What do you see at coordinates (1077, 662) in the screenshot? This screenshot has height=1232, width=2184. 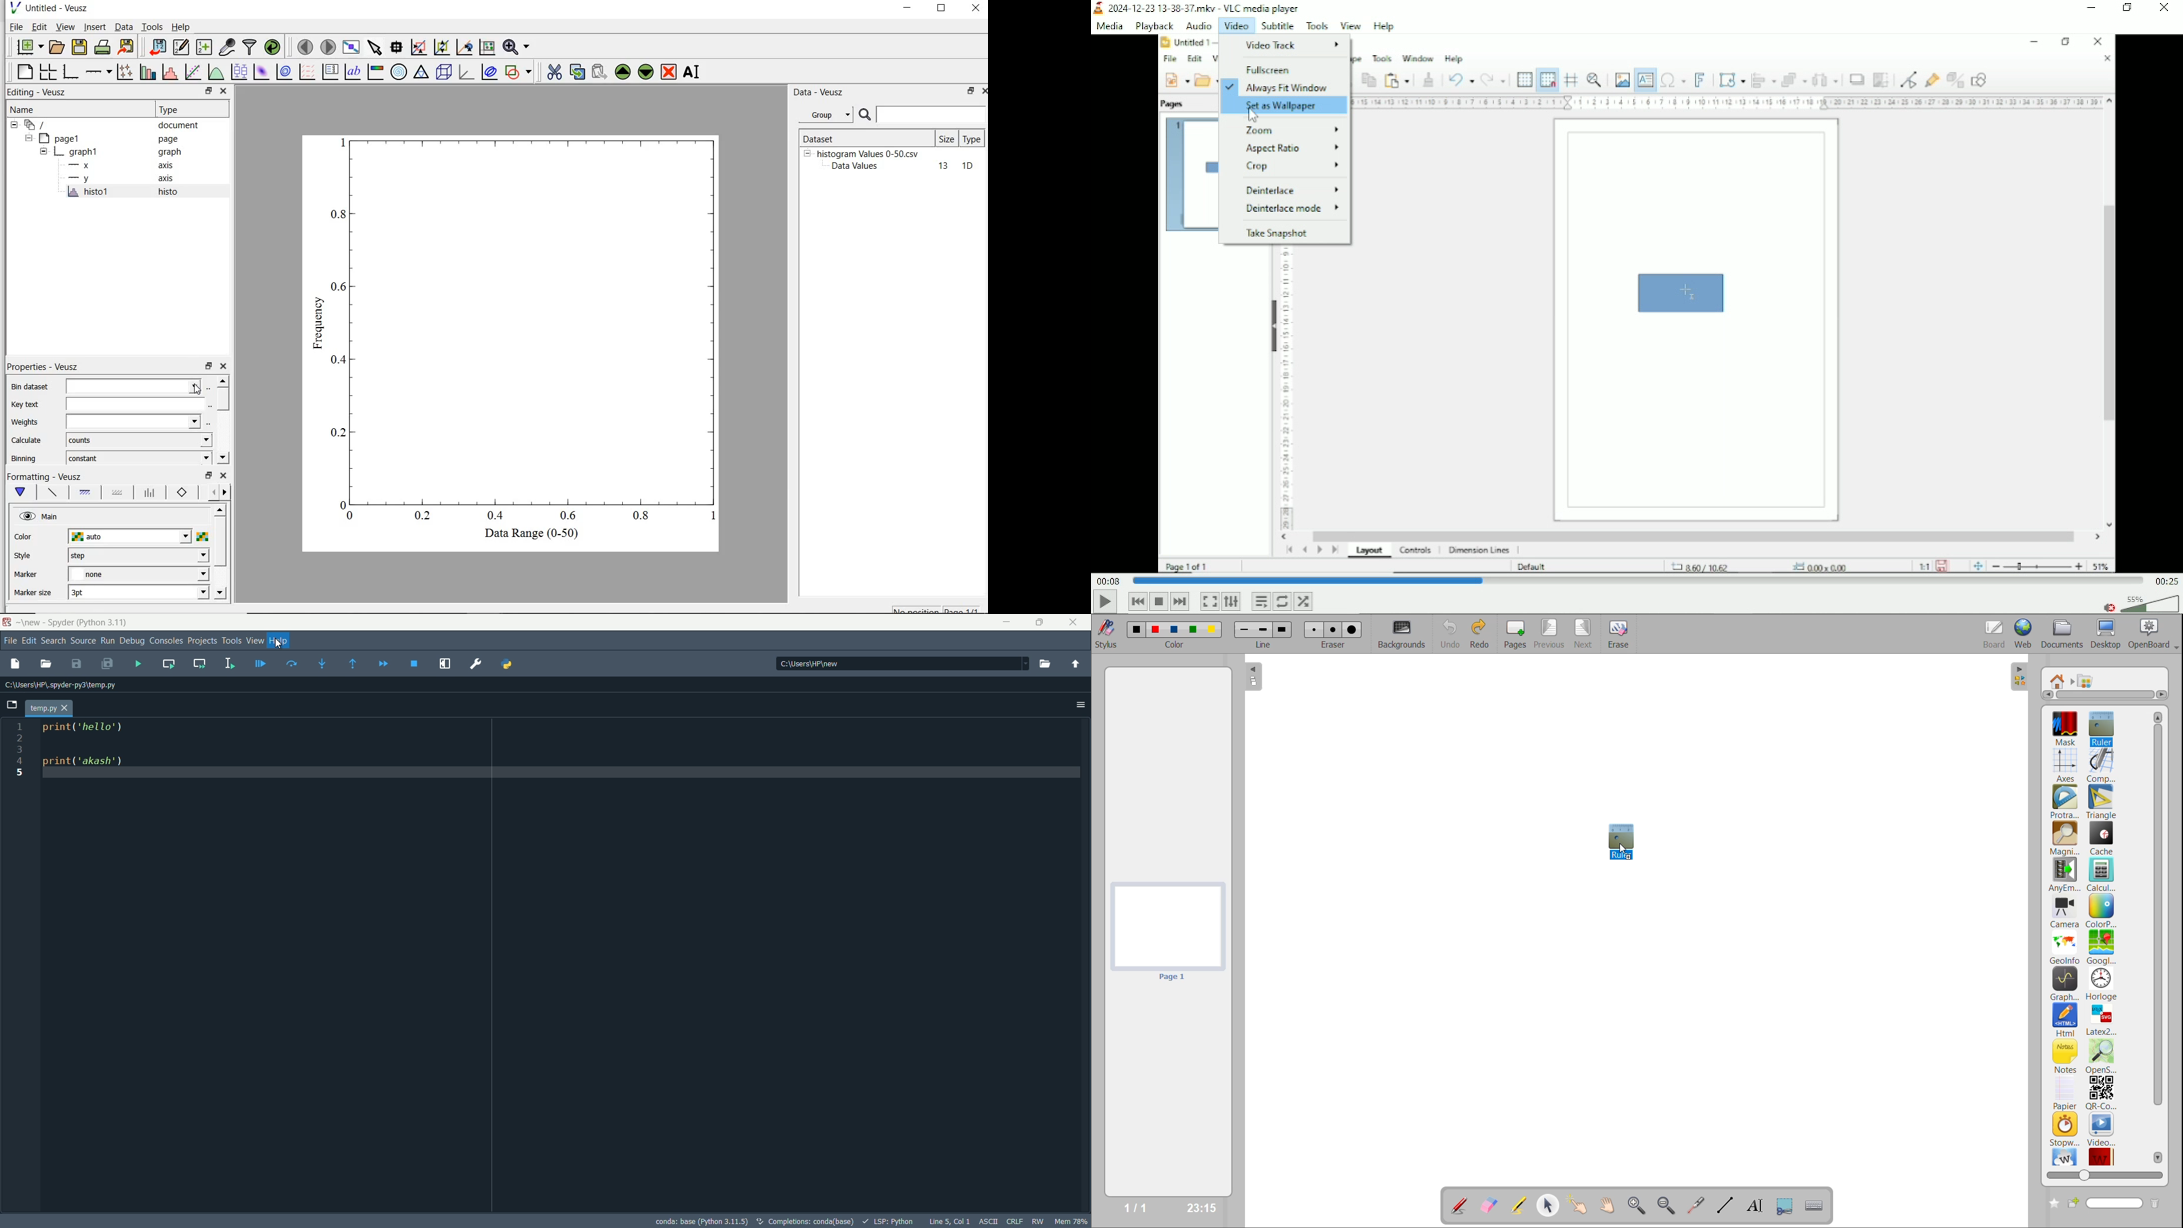 I see `change to parent directory` at bounding box center [1077, 662].